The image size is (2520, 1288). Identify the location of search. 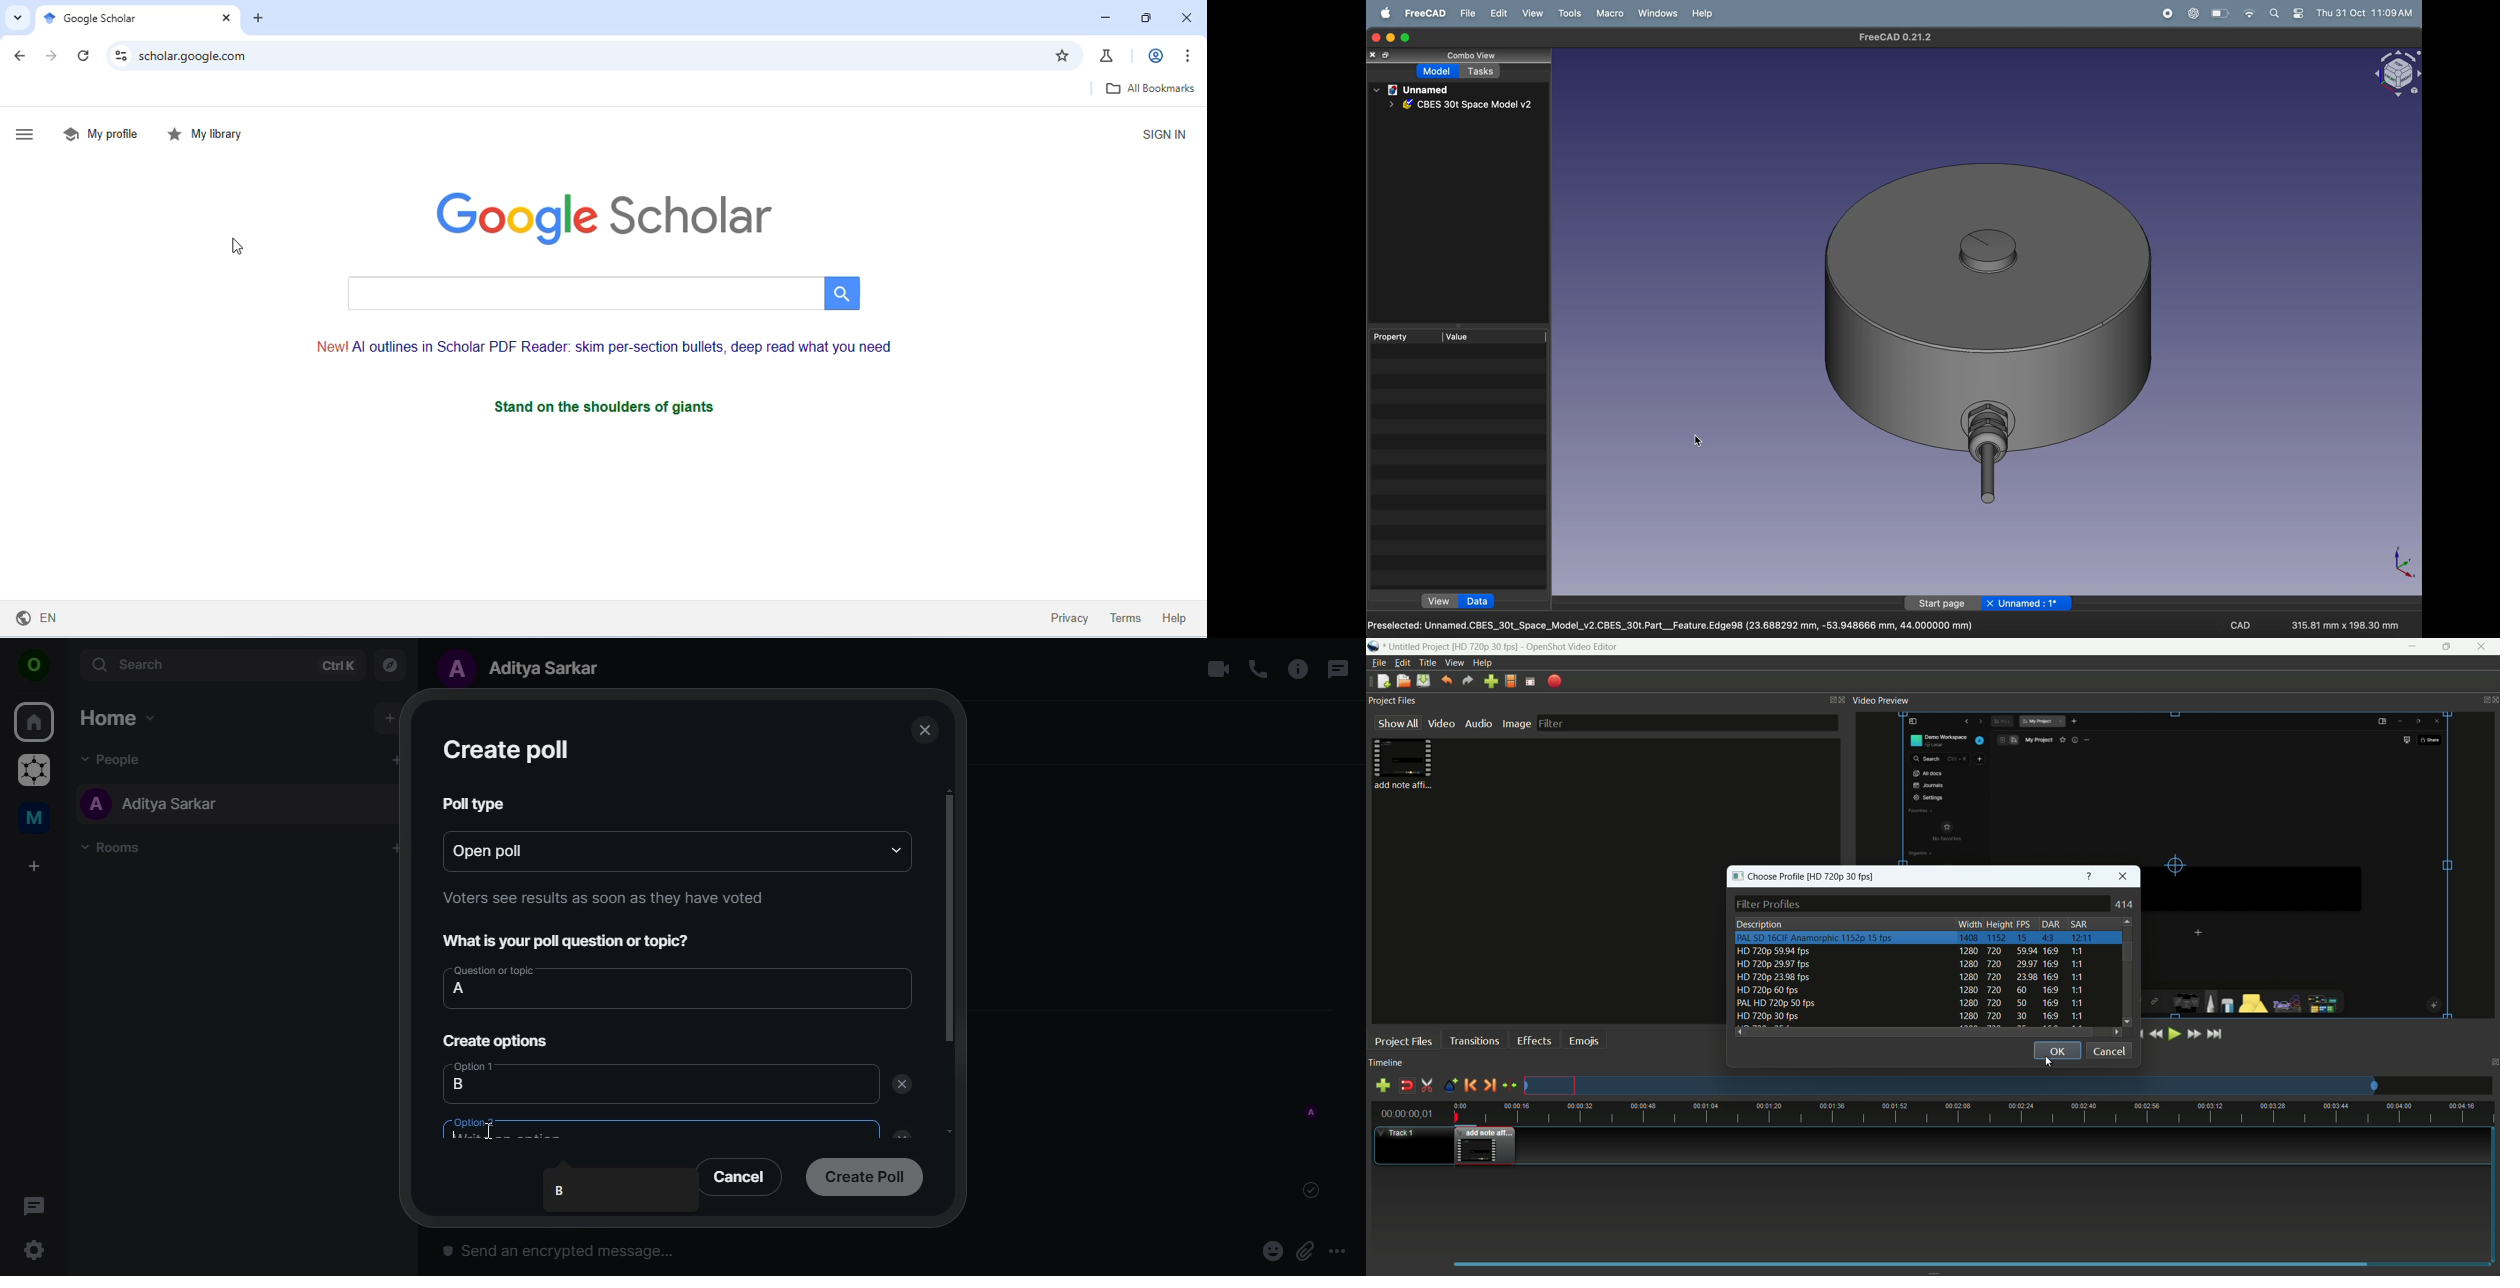
(220, 664).